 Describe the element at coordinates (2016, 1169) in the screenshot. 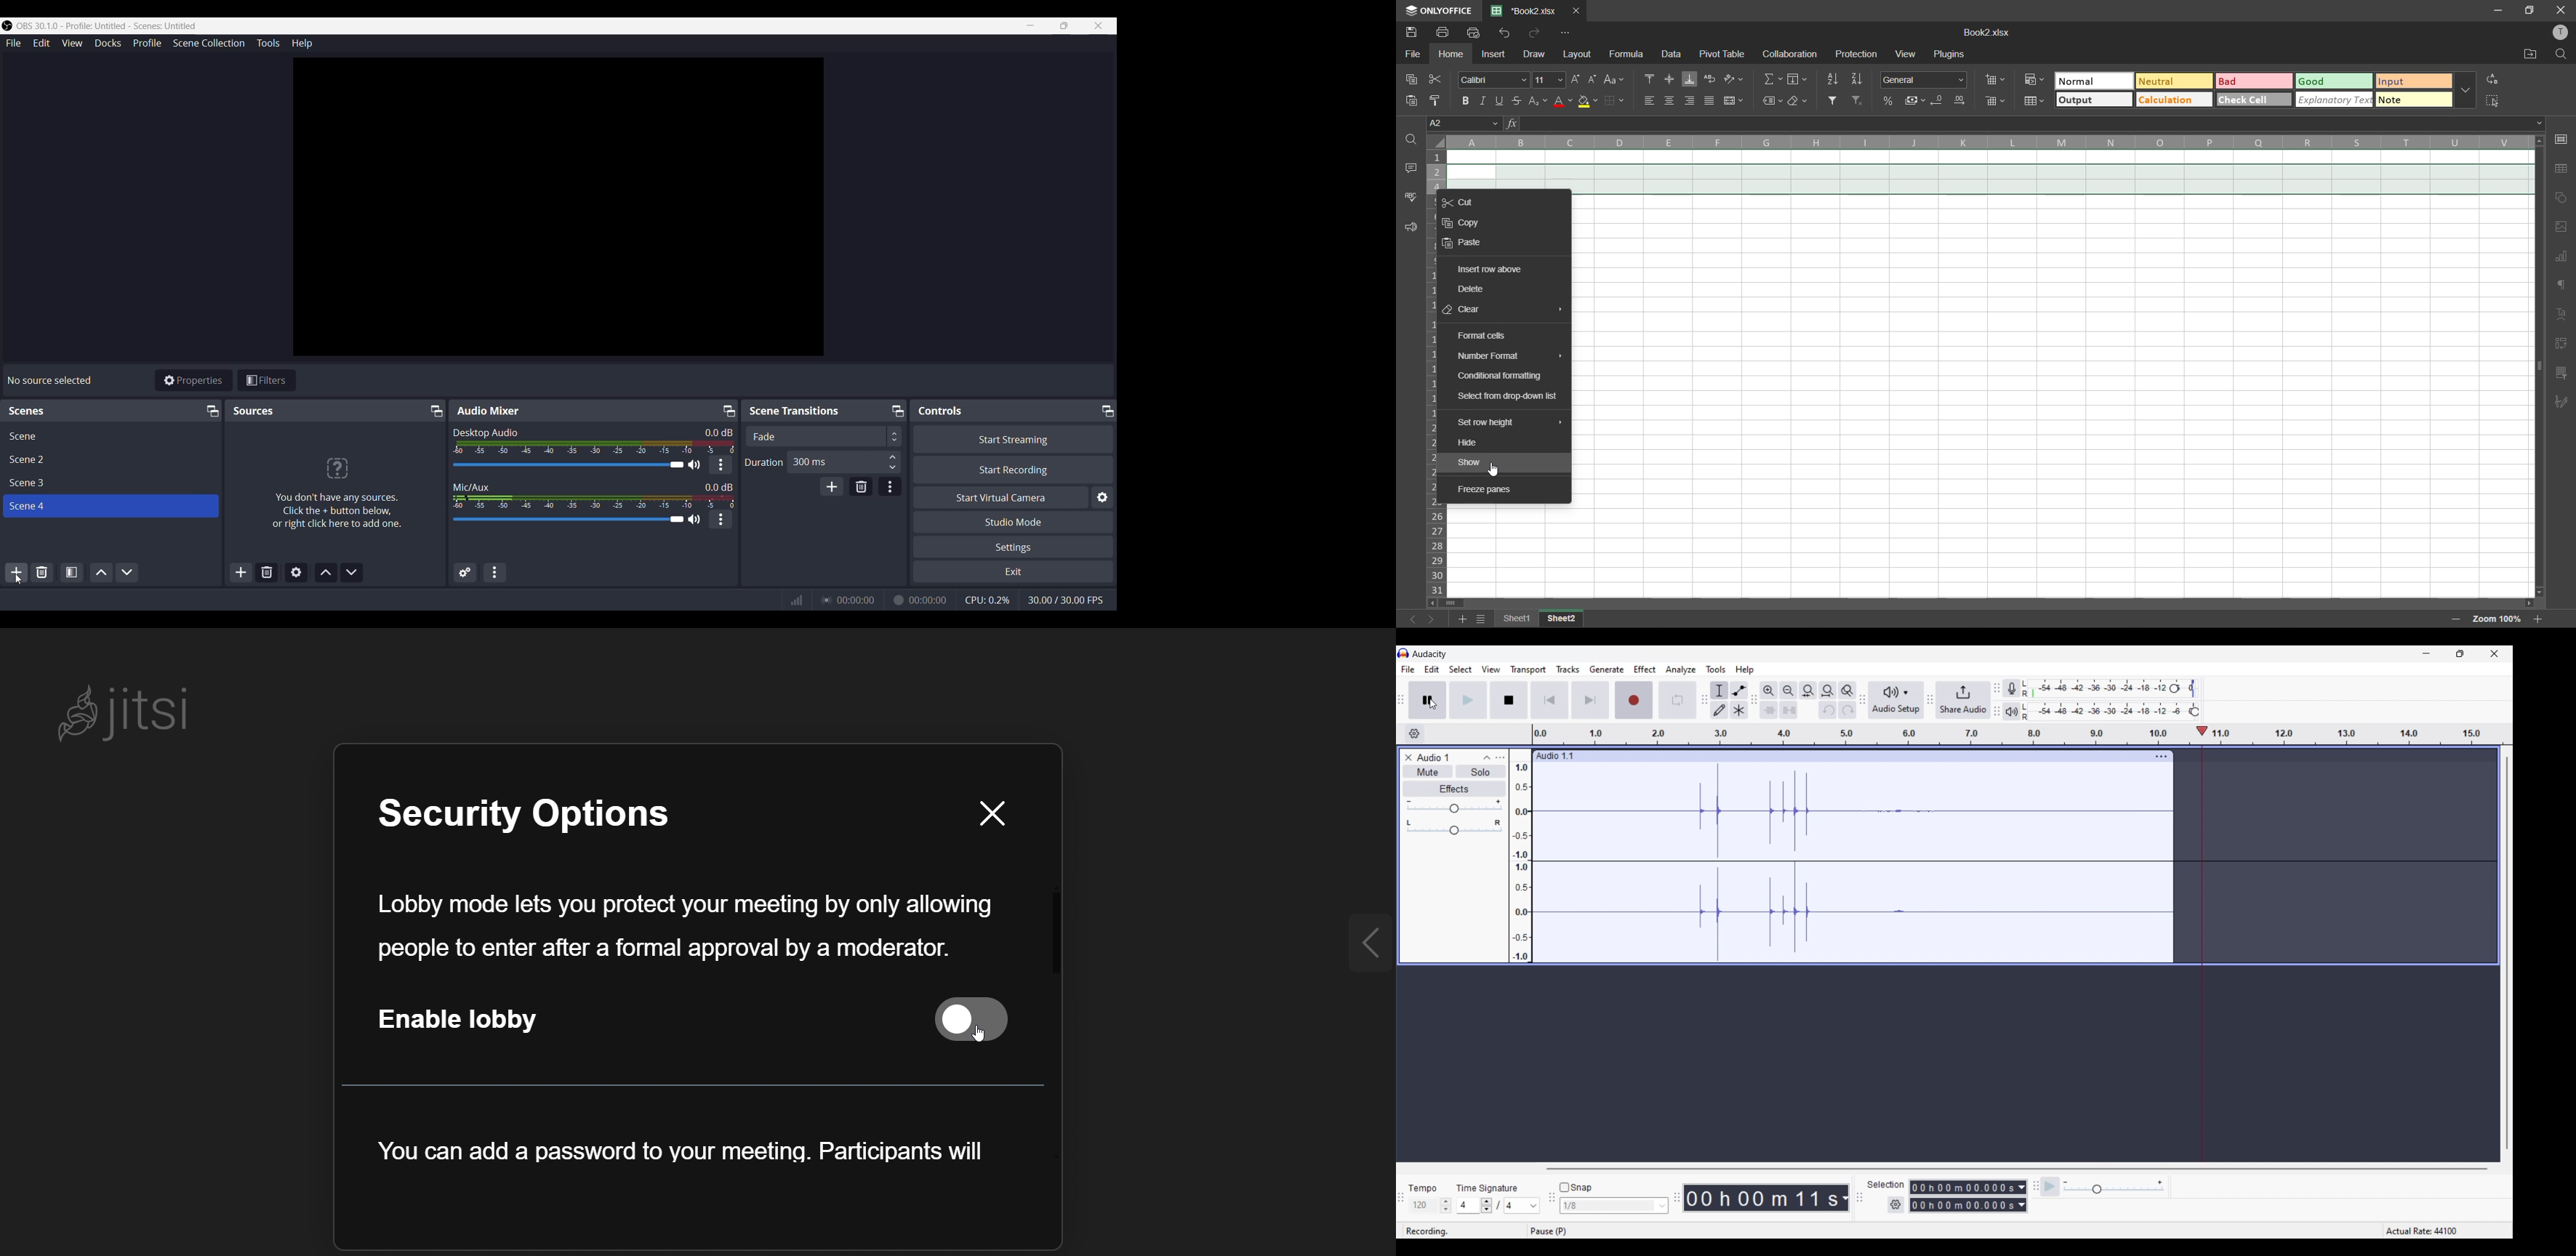

I see `Horizontal slide bar` at that location.